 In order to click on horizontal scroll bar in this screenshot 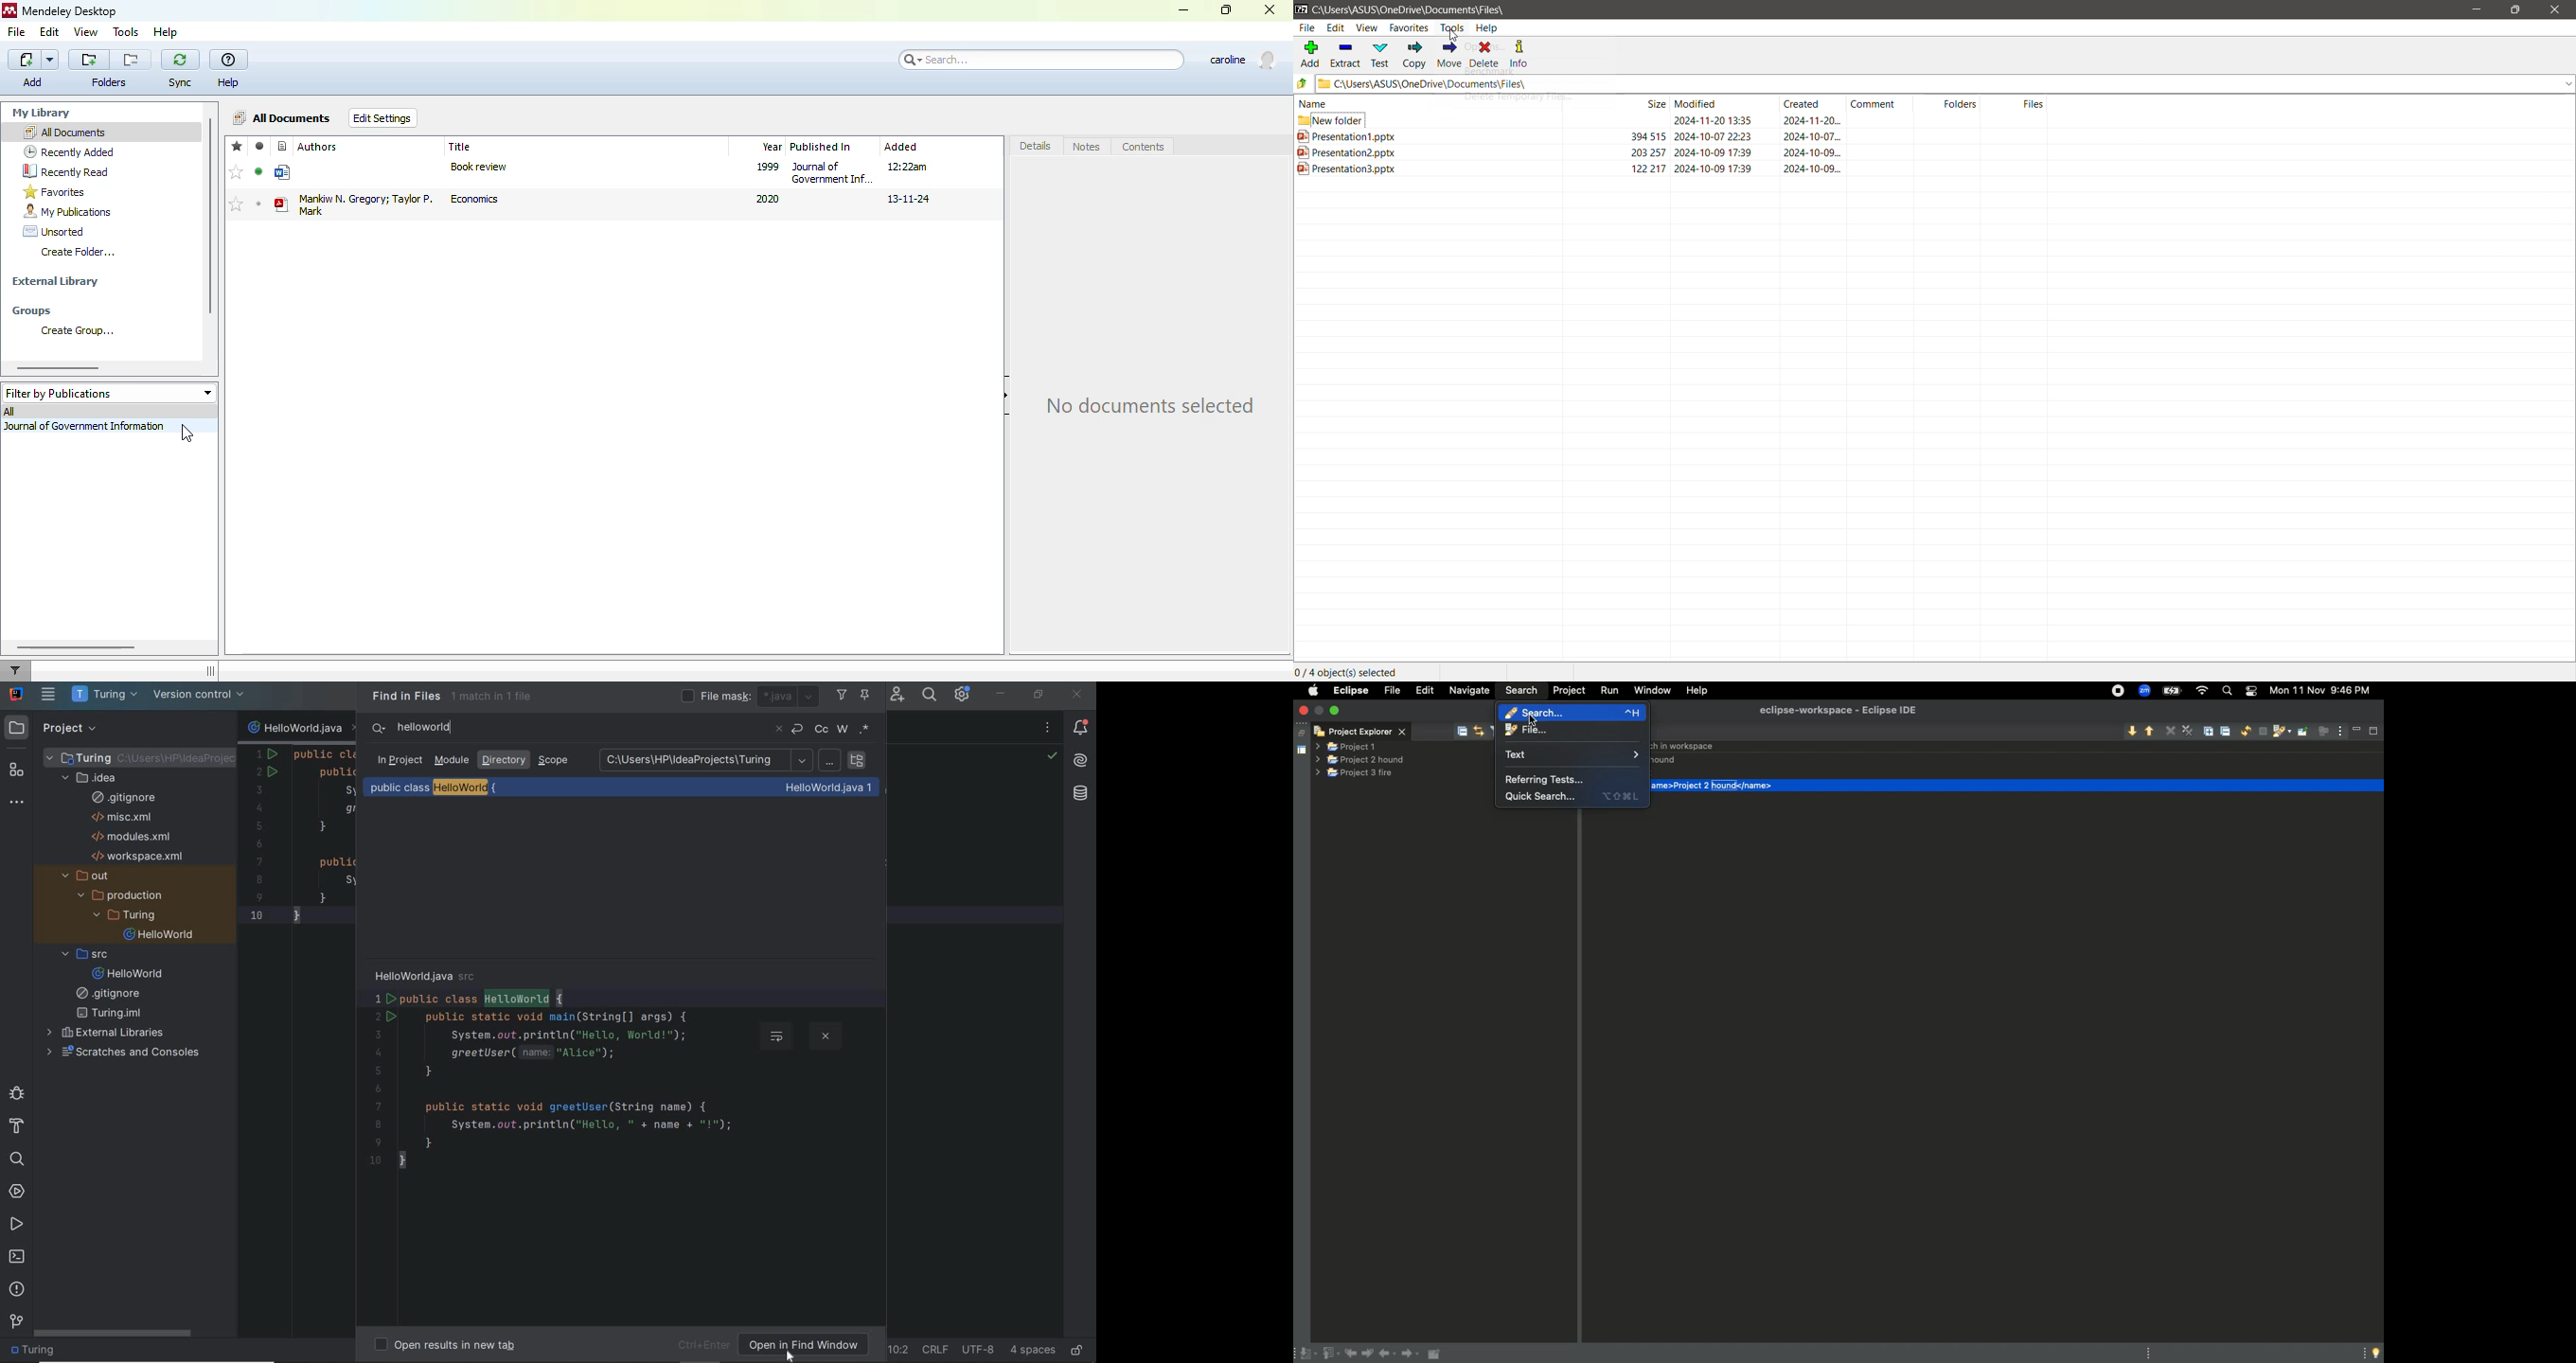, I will do `click(58, 368)`.